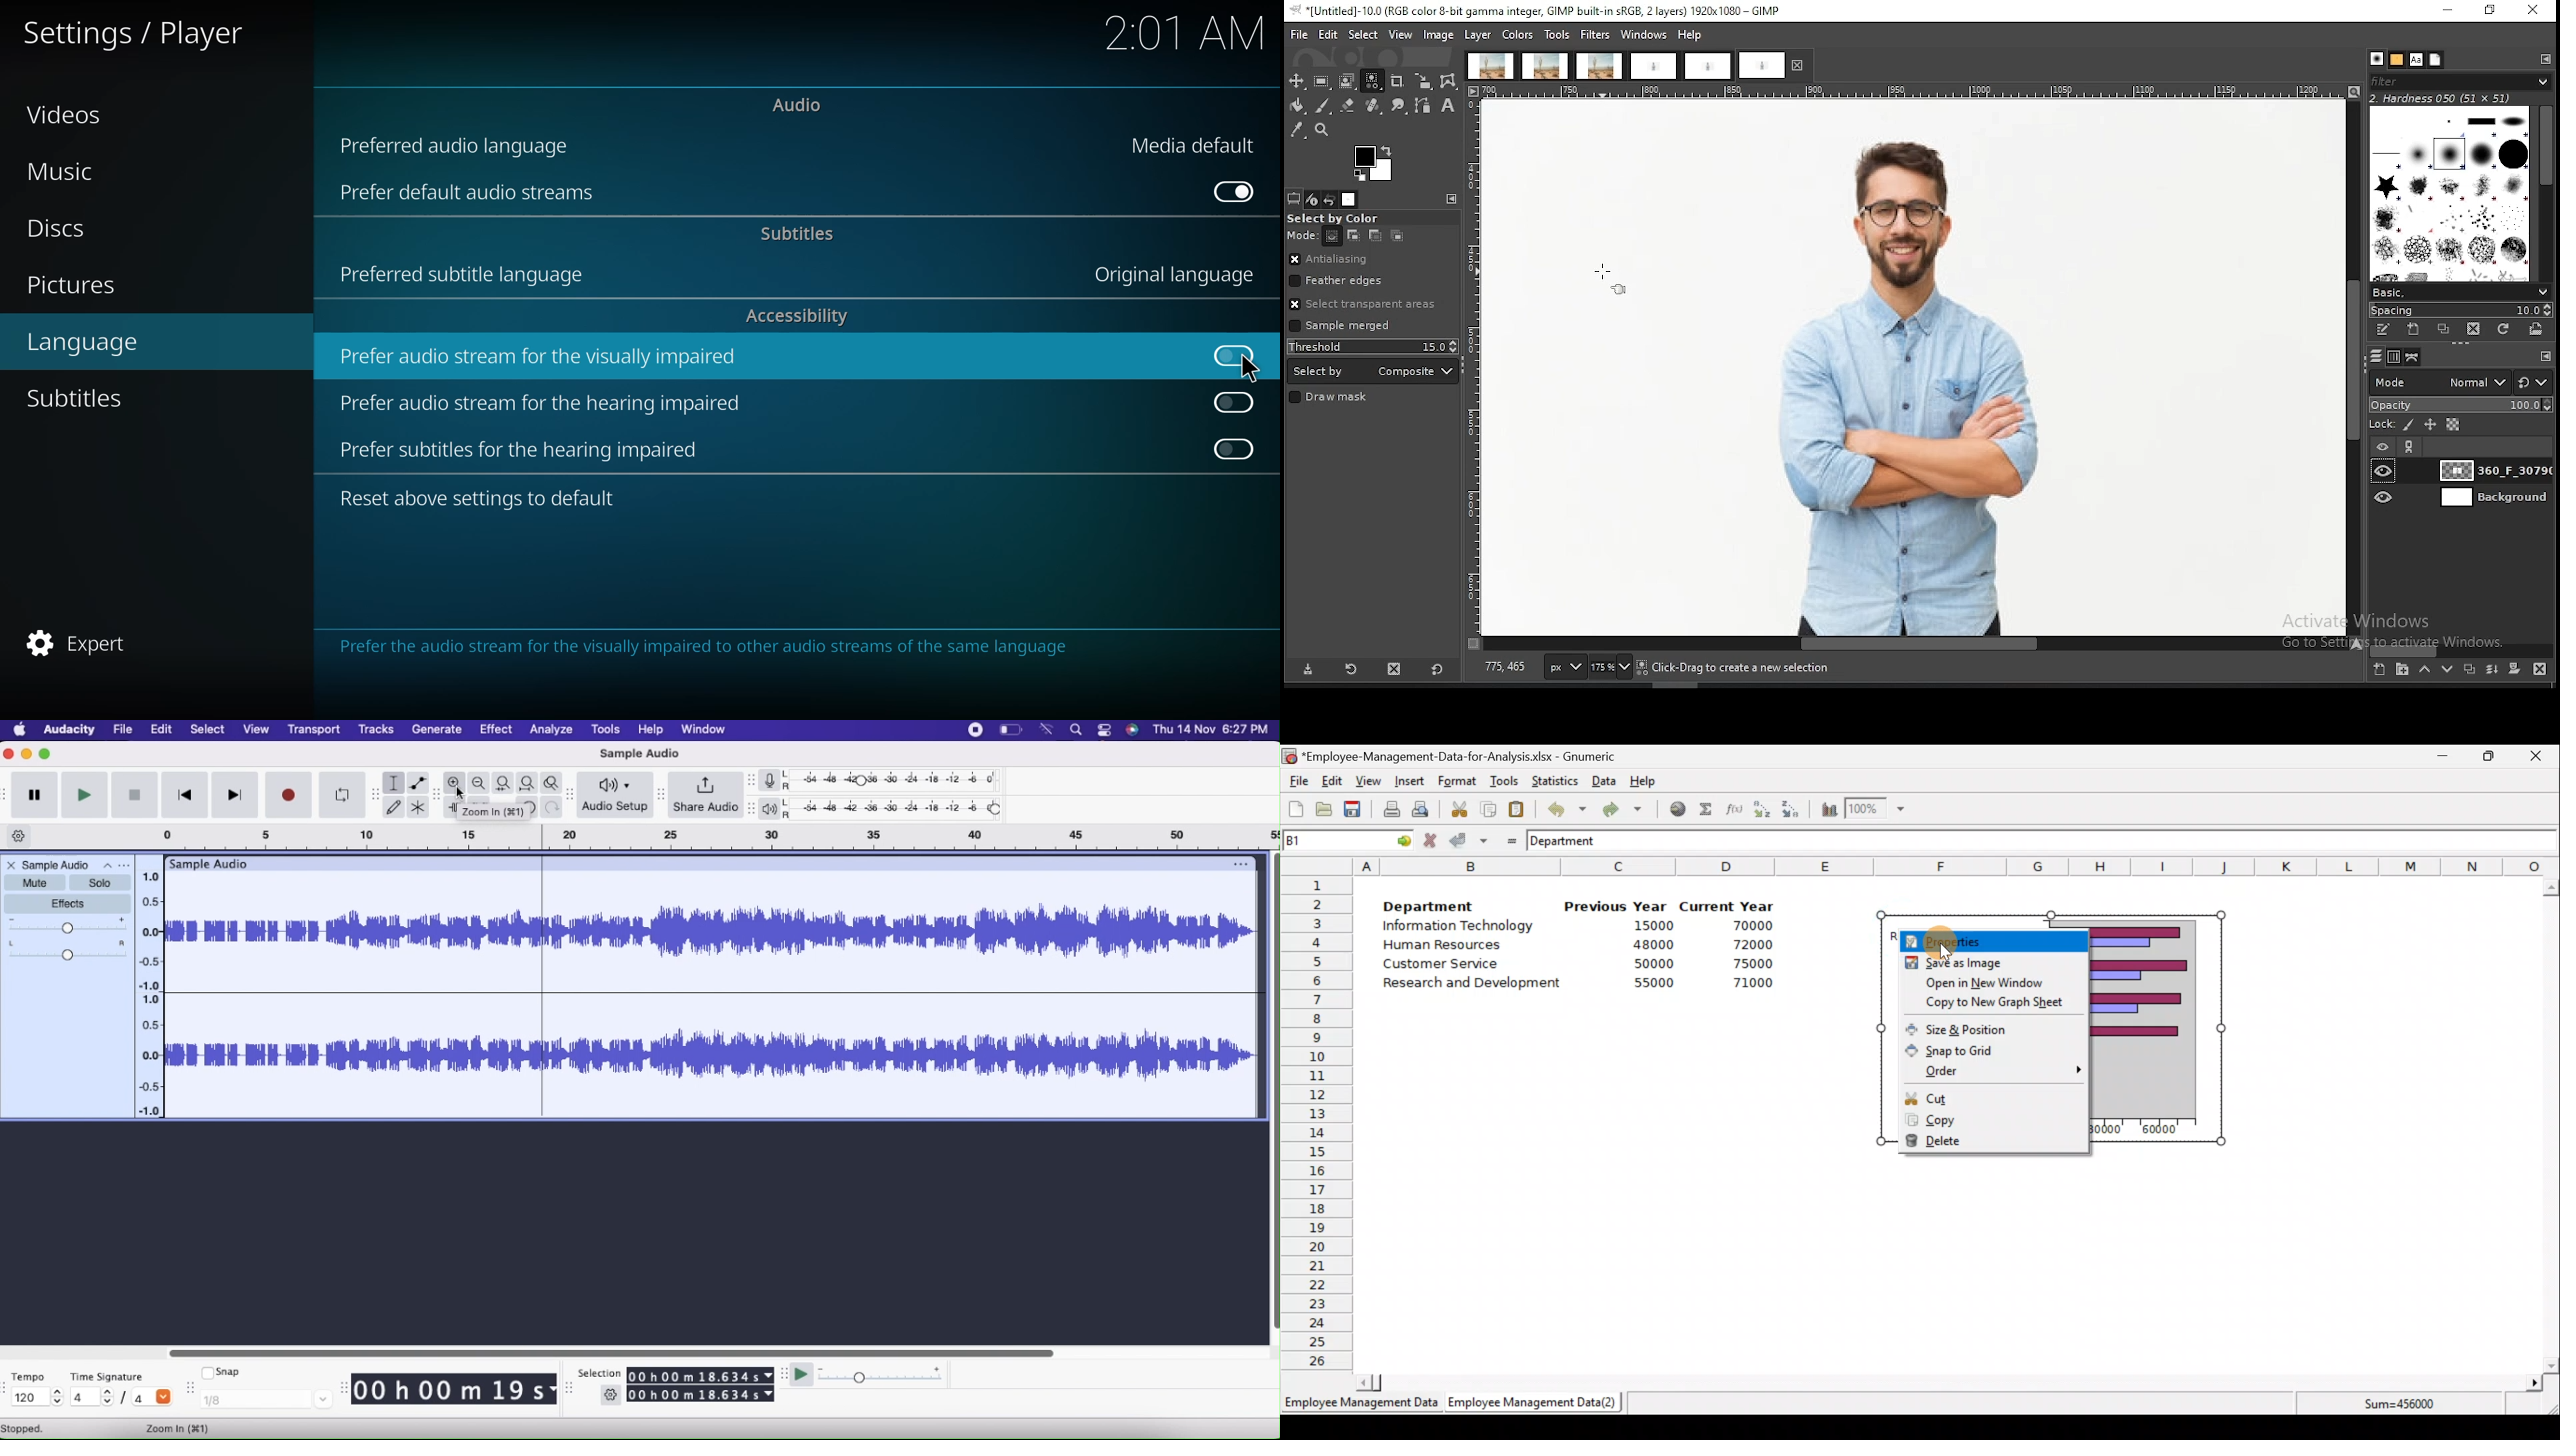  I want to click on layer, so click(2492, 470).